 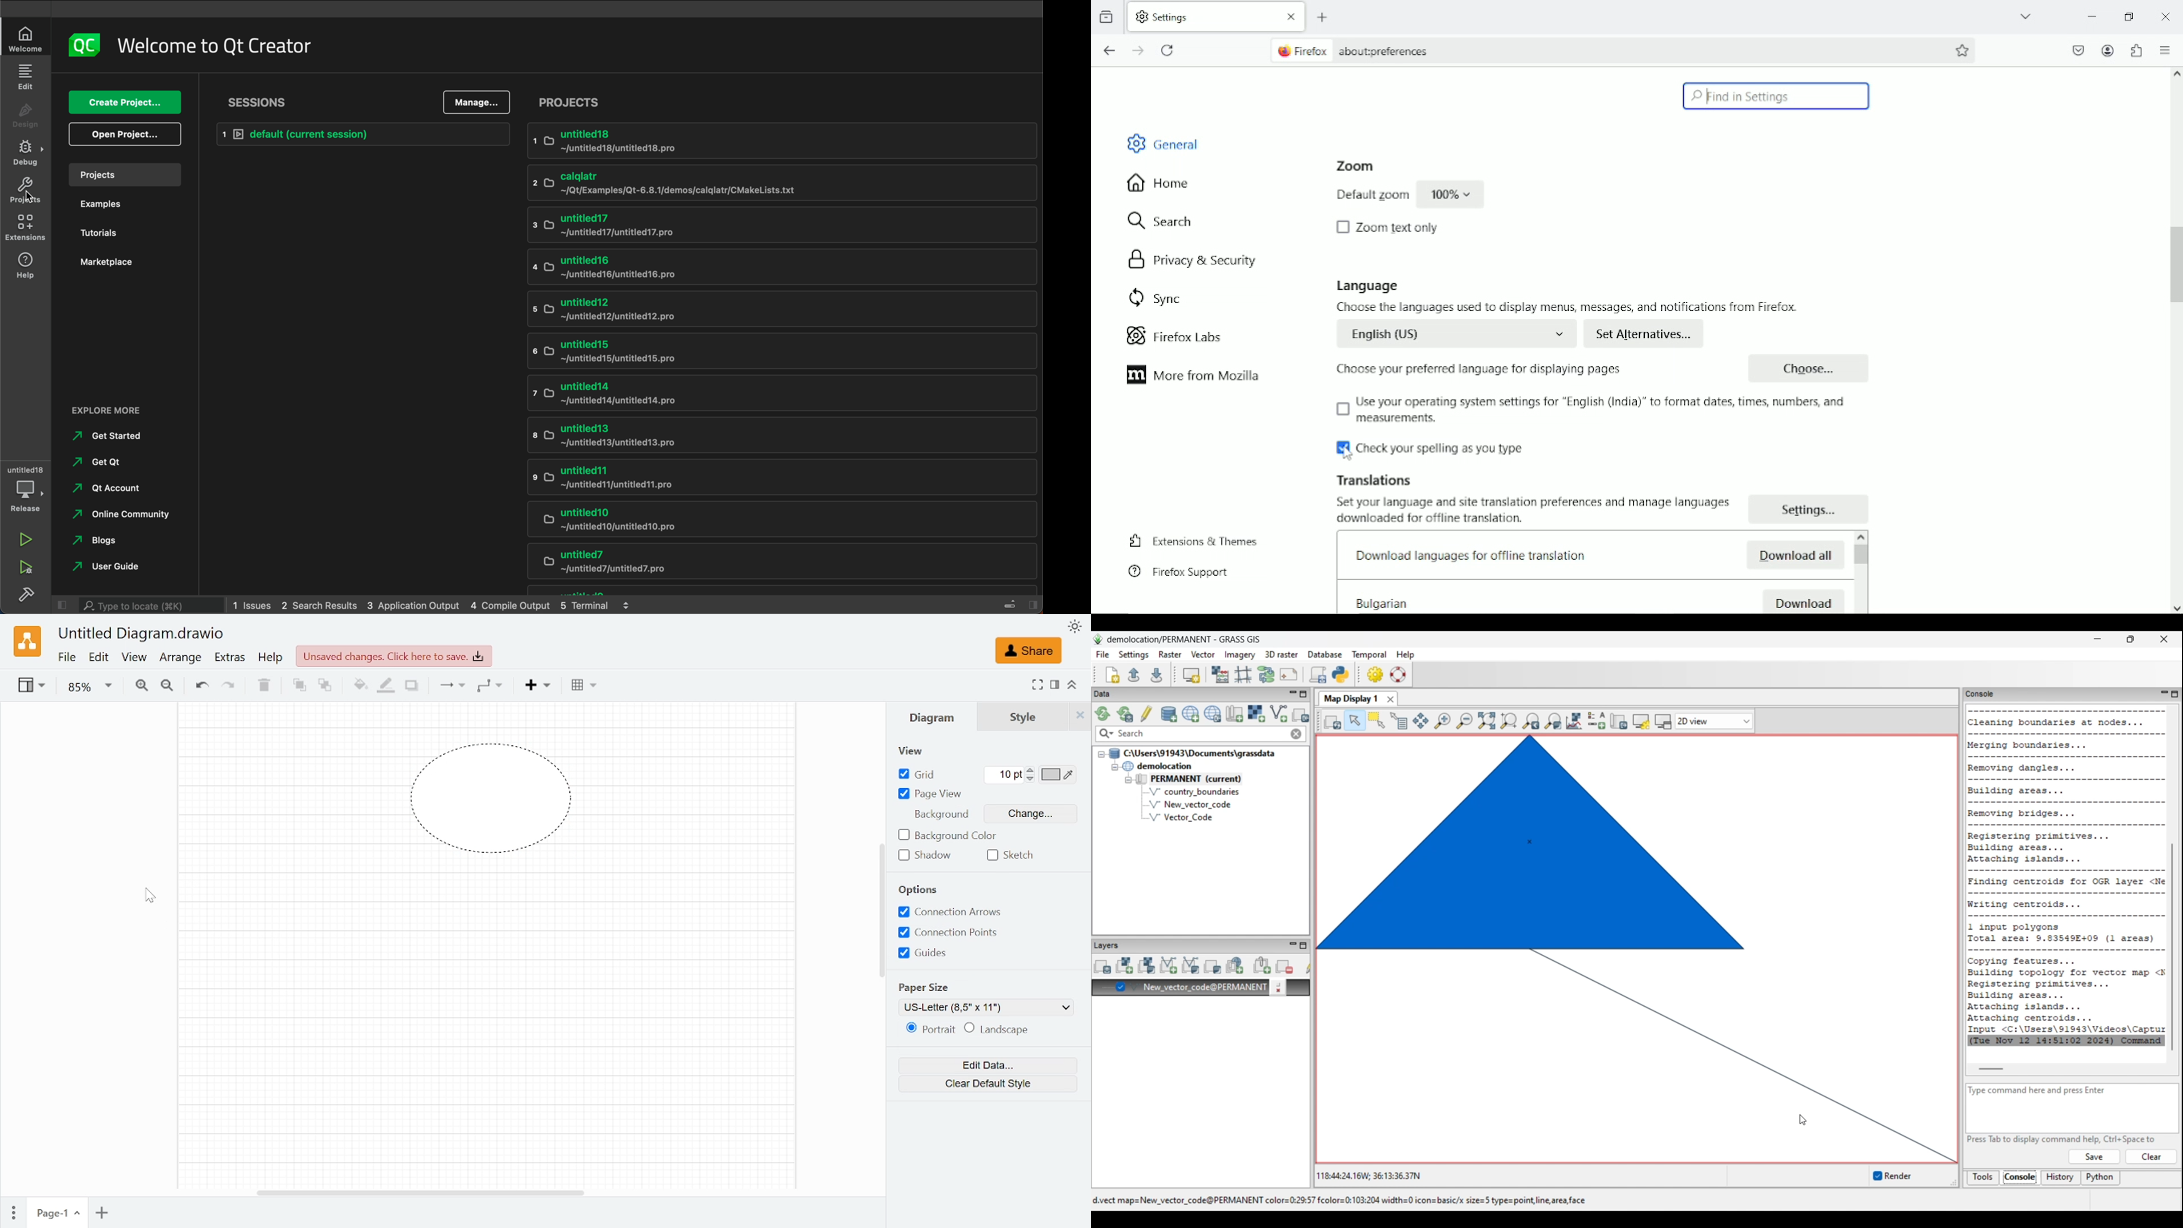 What do you see at coordinates (118, 487) in the screenshot?
I see `qt account` at bounding box center [118, 487].